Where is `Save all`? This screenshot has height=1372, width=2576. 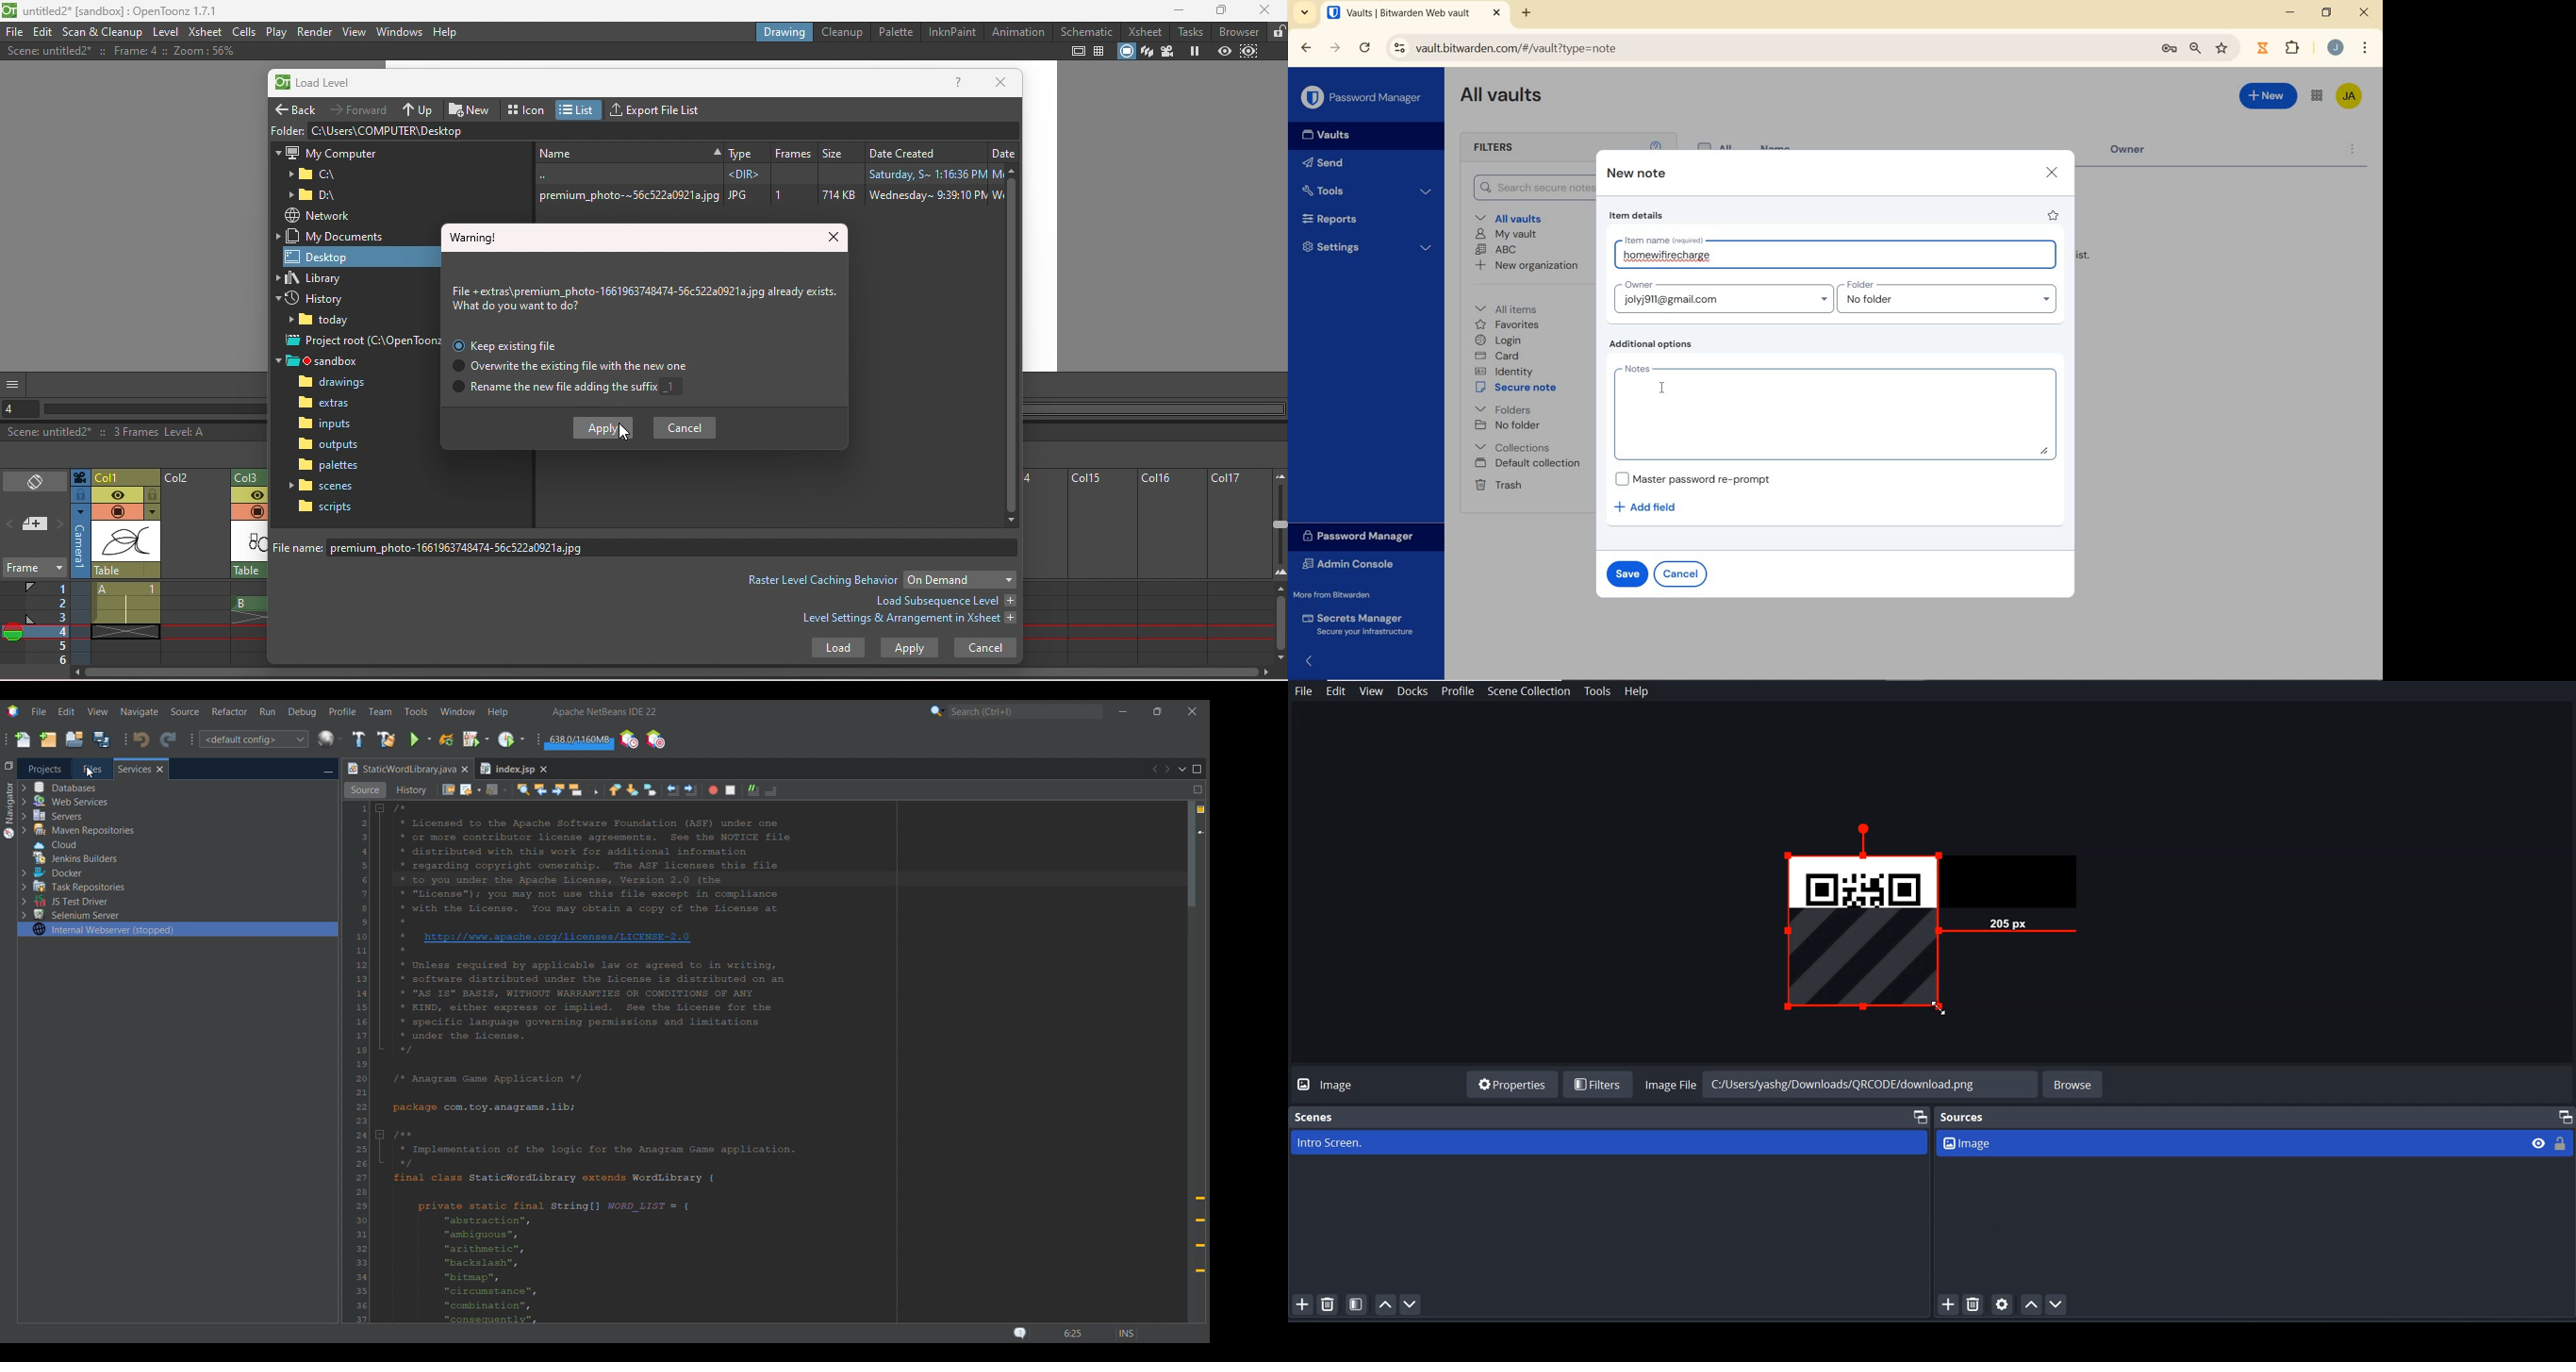 Save all is located at coordinates (101, 739).